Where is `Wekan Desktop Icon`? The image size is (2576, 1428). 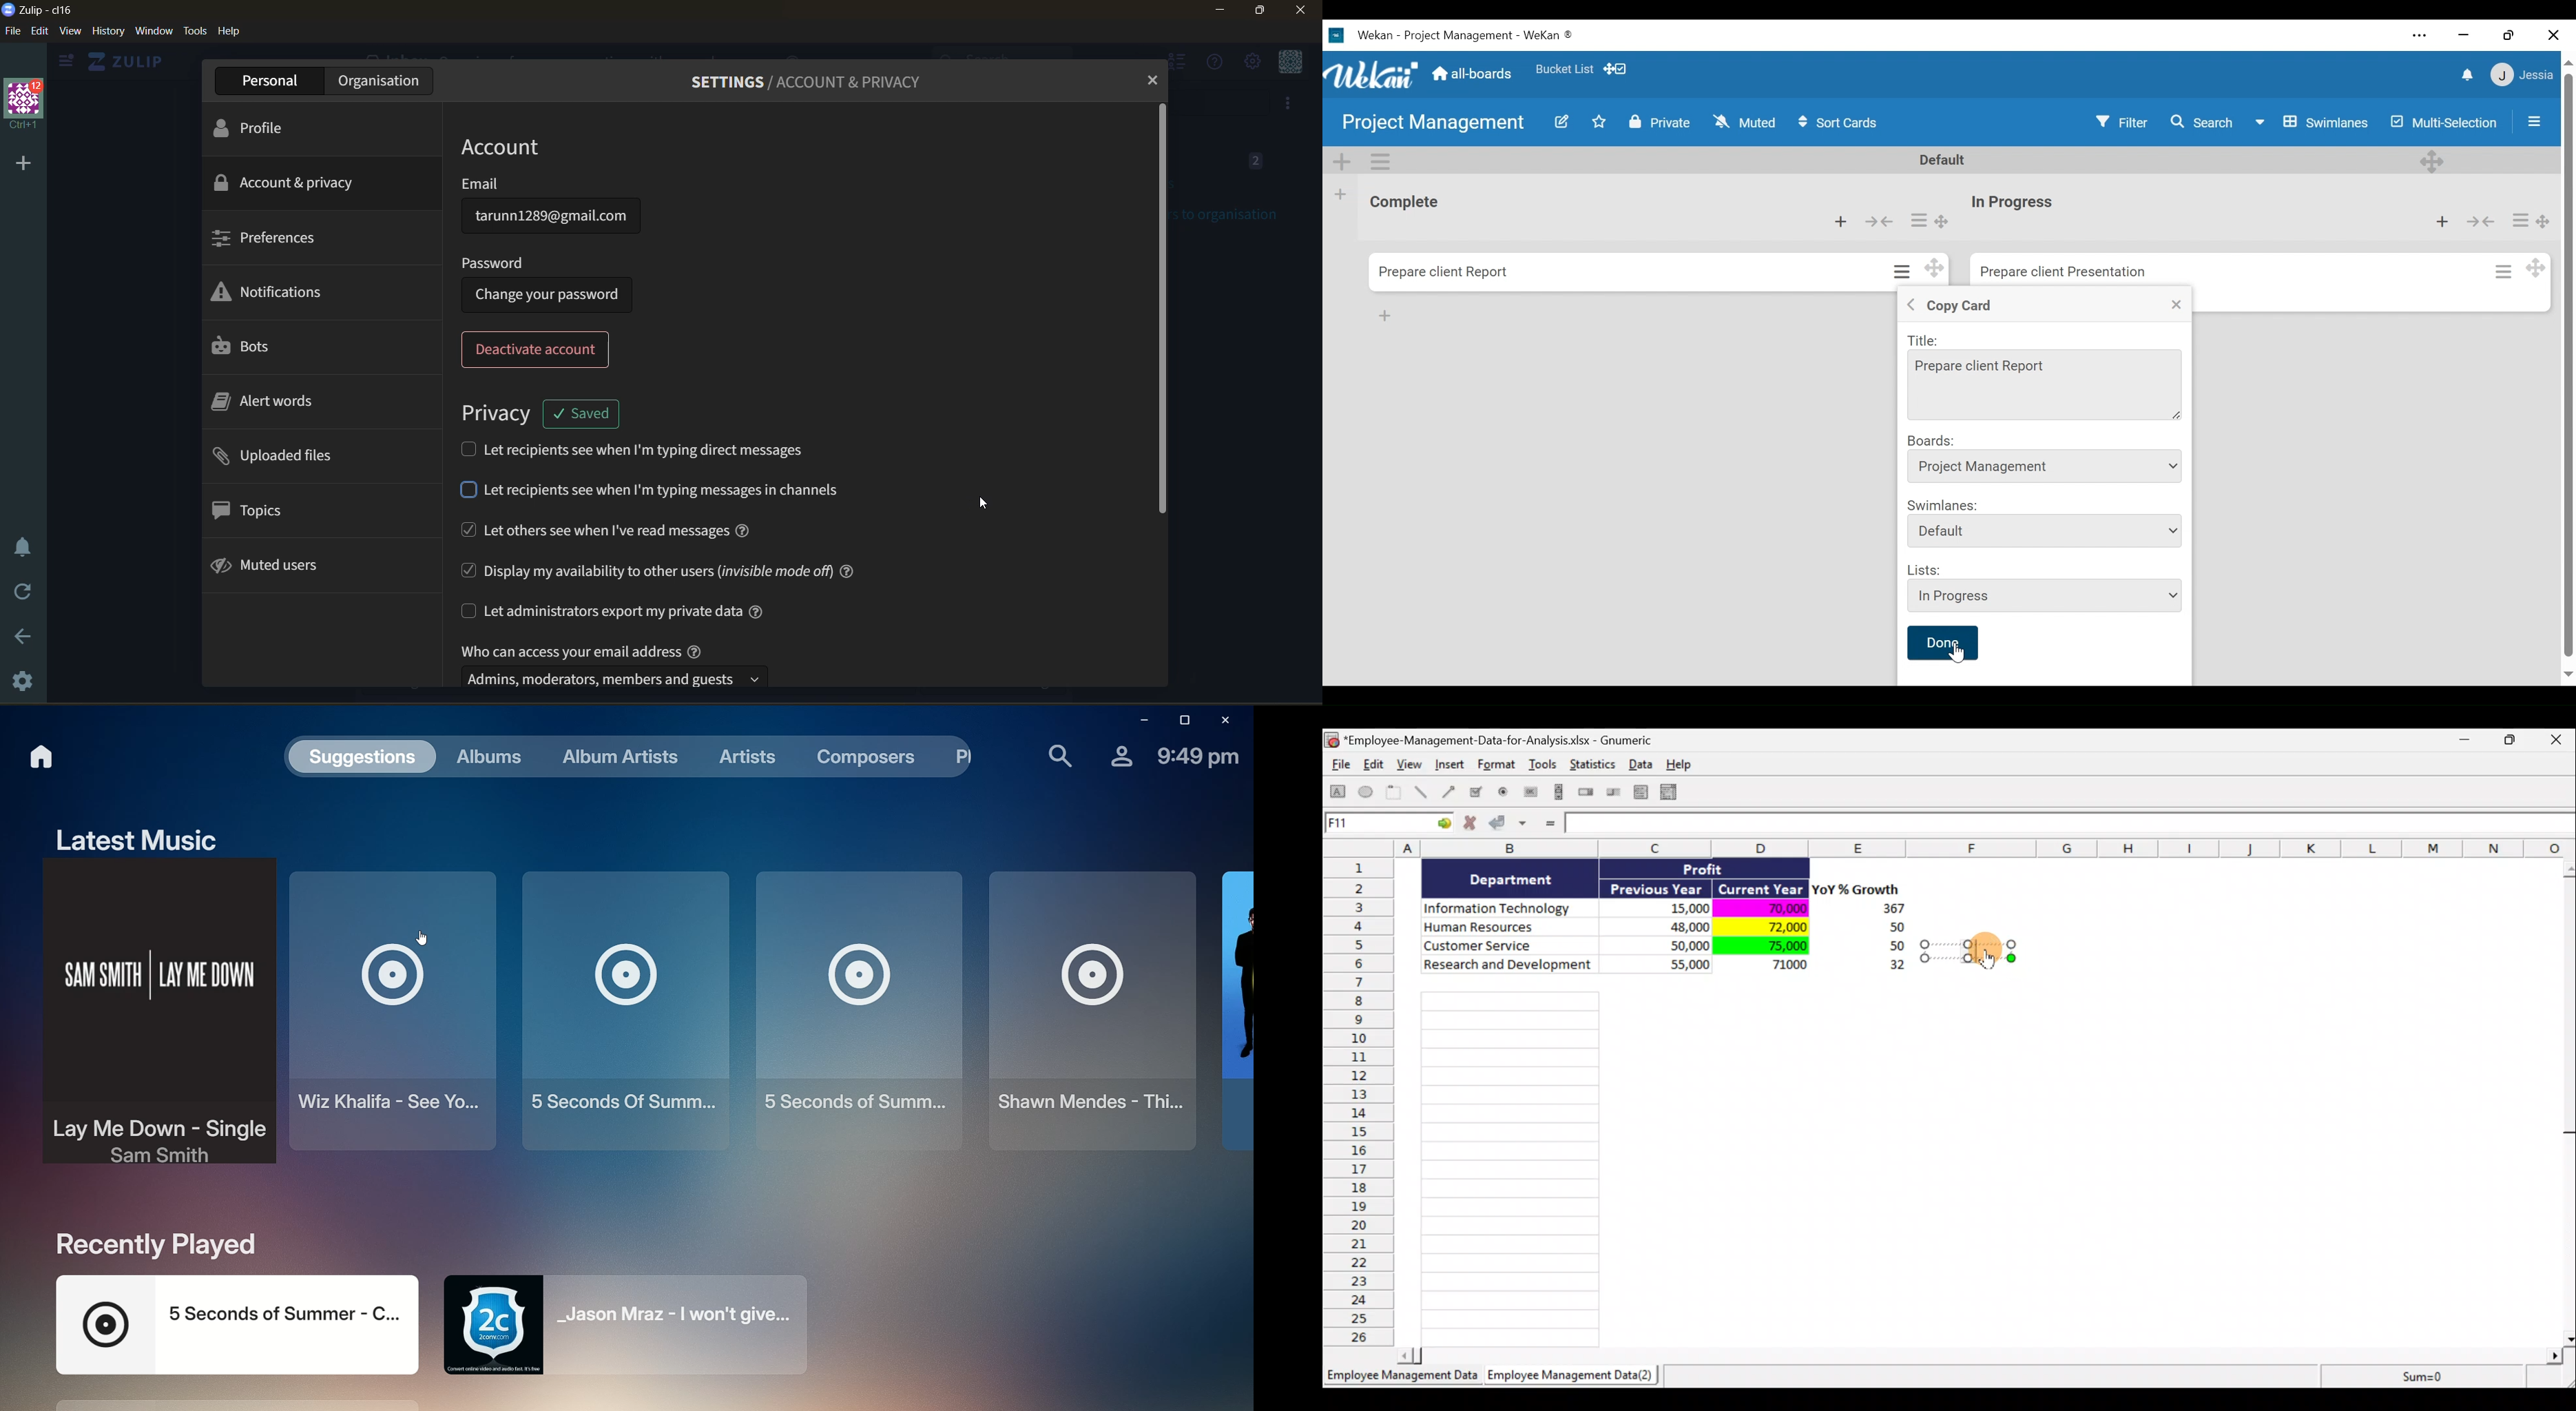 Wekan Desktop Icon is located at coordinates (1462, 34).